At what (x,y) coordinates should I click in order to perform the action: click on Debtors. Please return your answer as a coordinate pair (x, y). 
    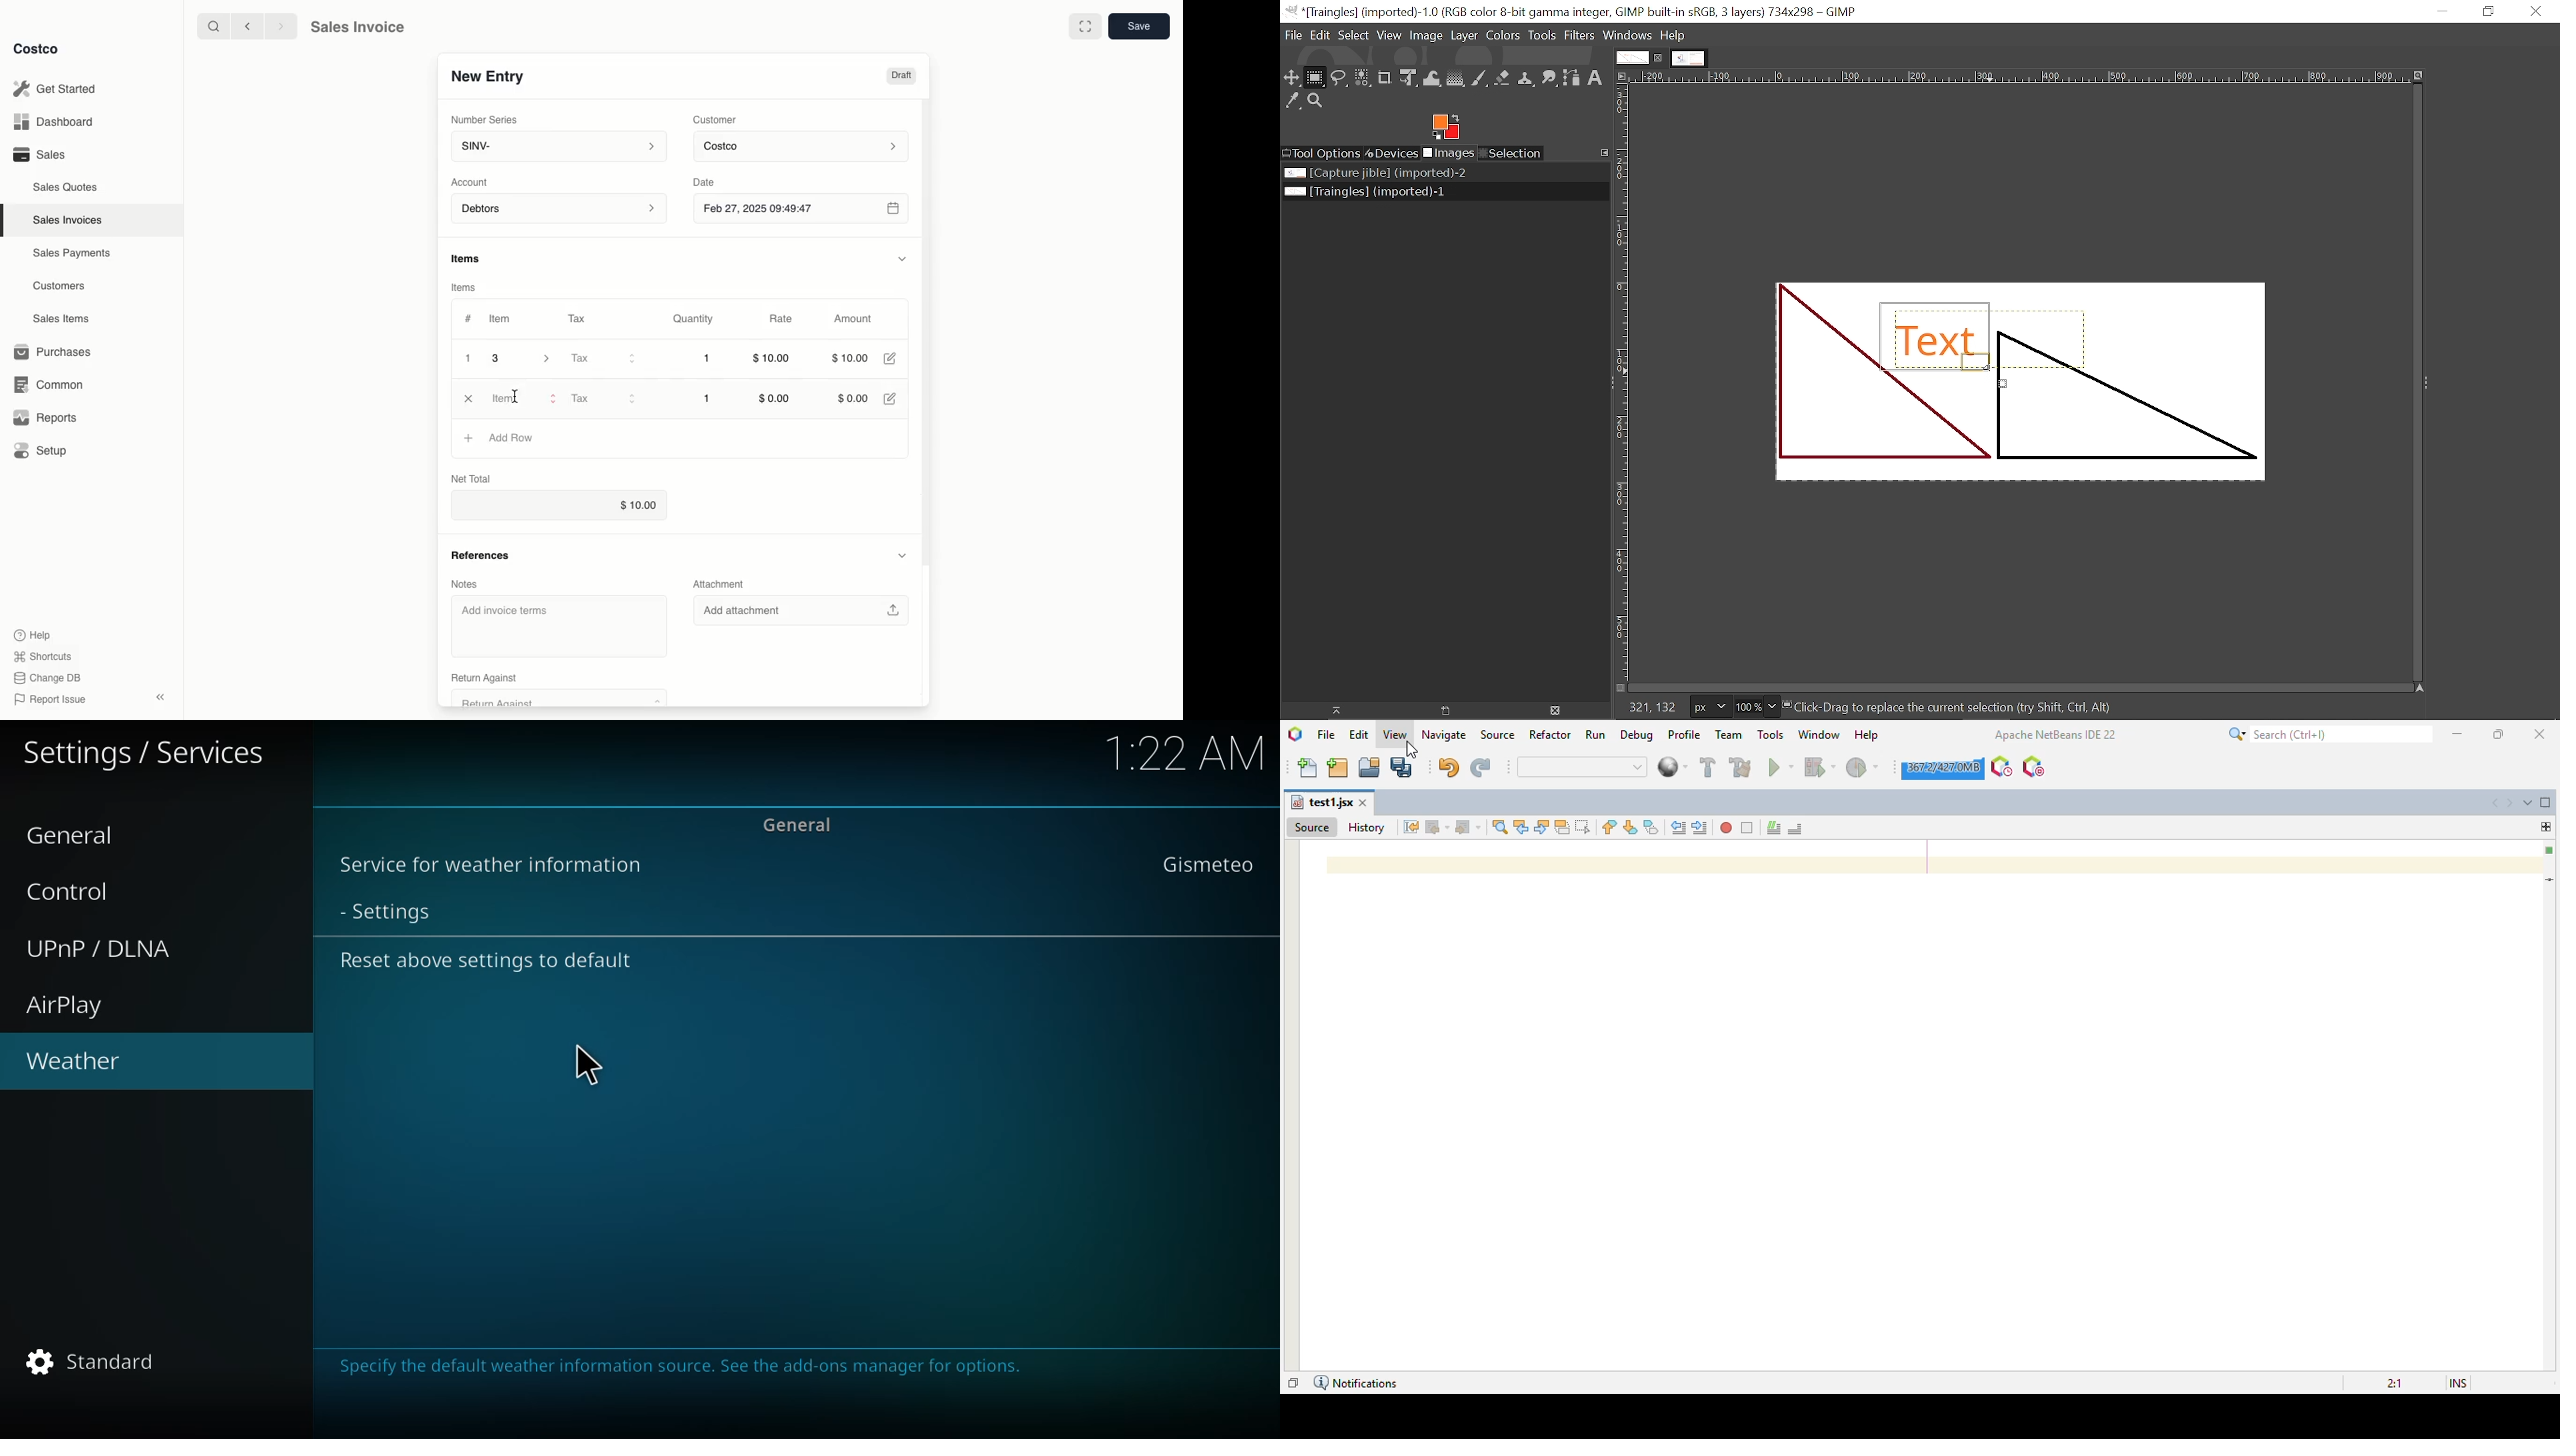
    Looking at the image, I should click on (560, 210).